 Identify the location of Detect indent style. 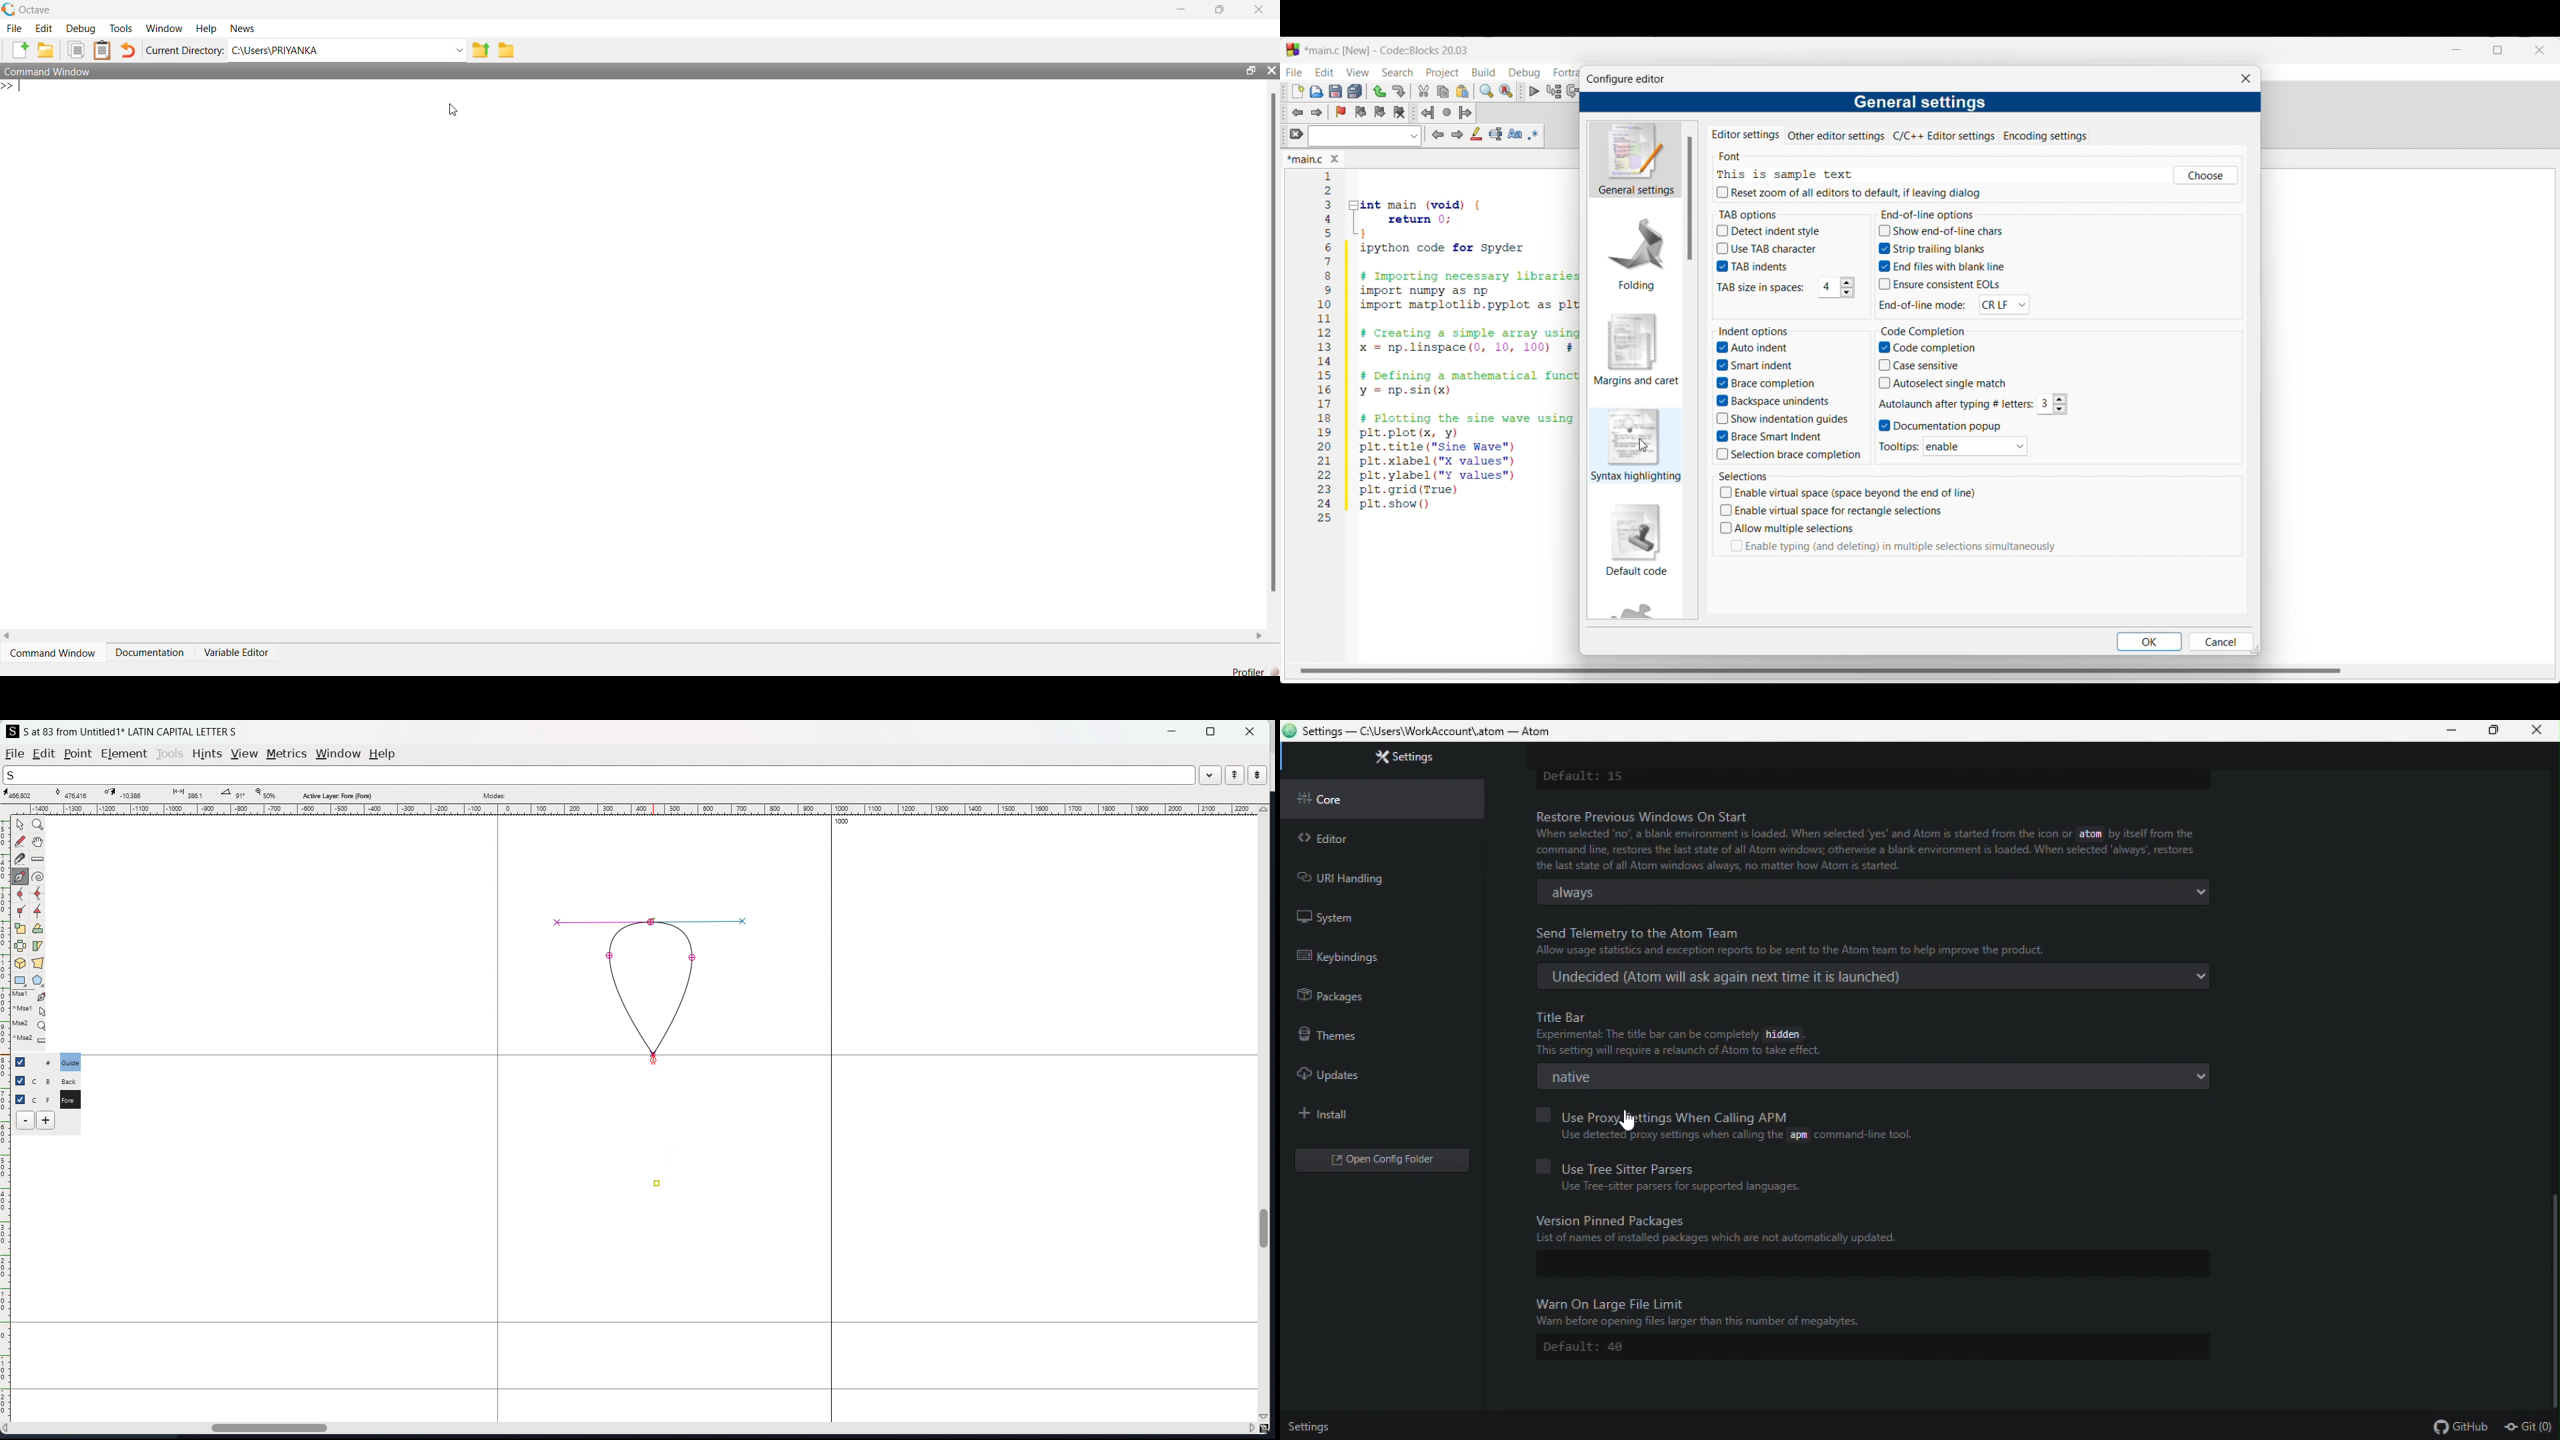
(1769, 231).